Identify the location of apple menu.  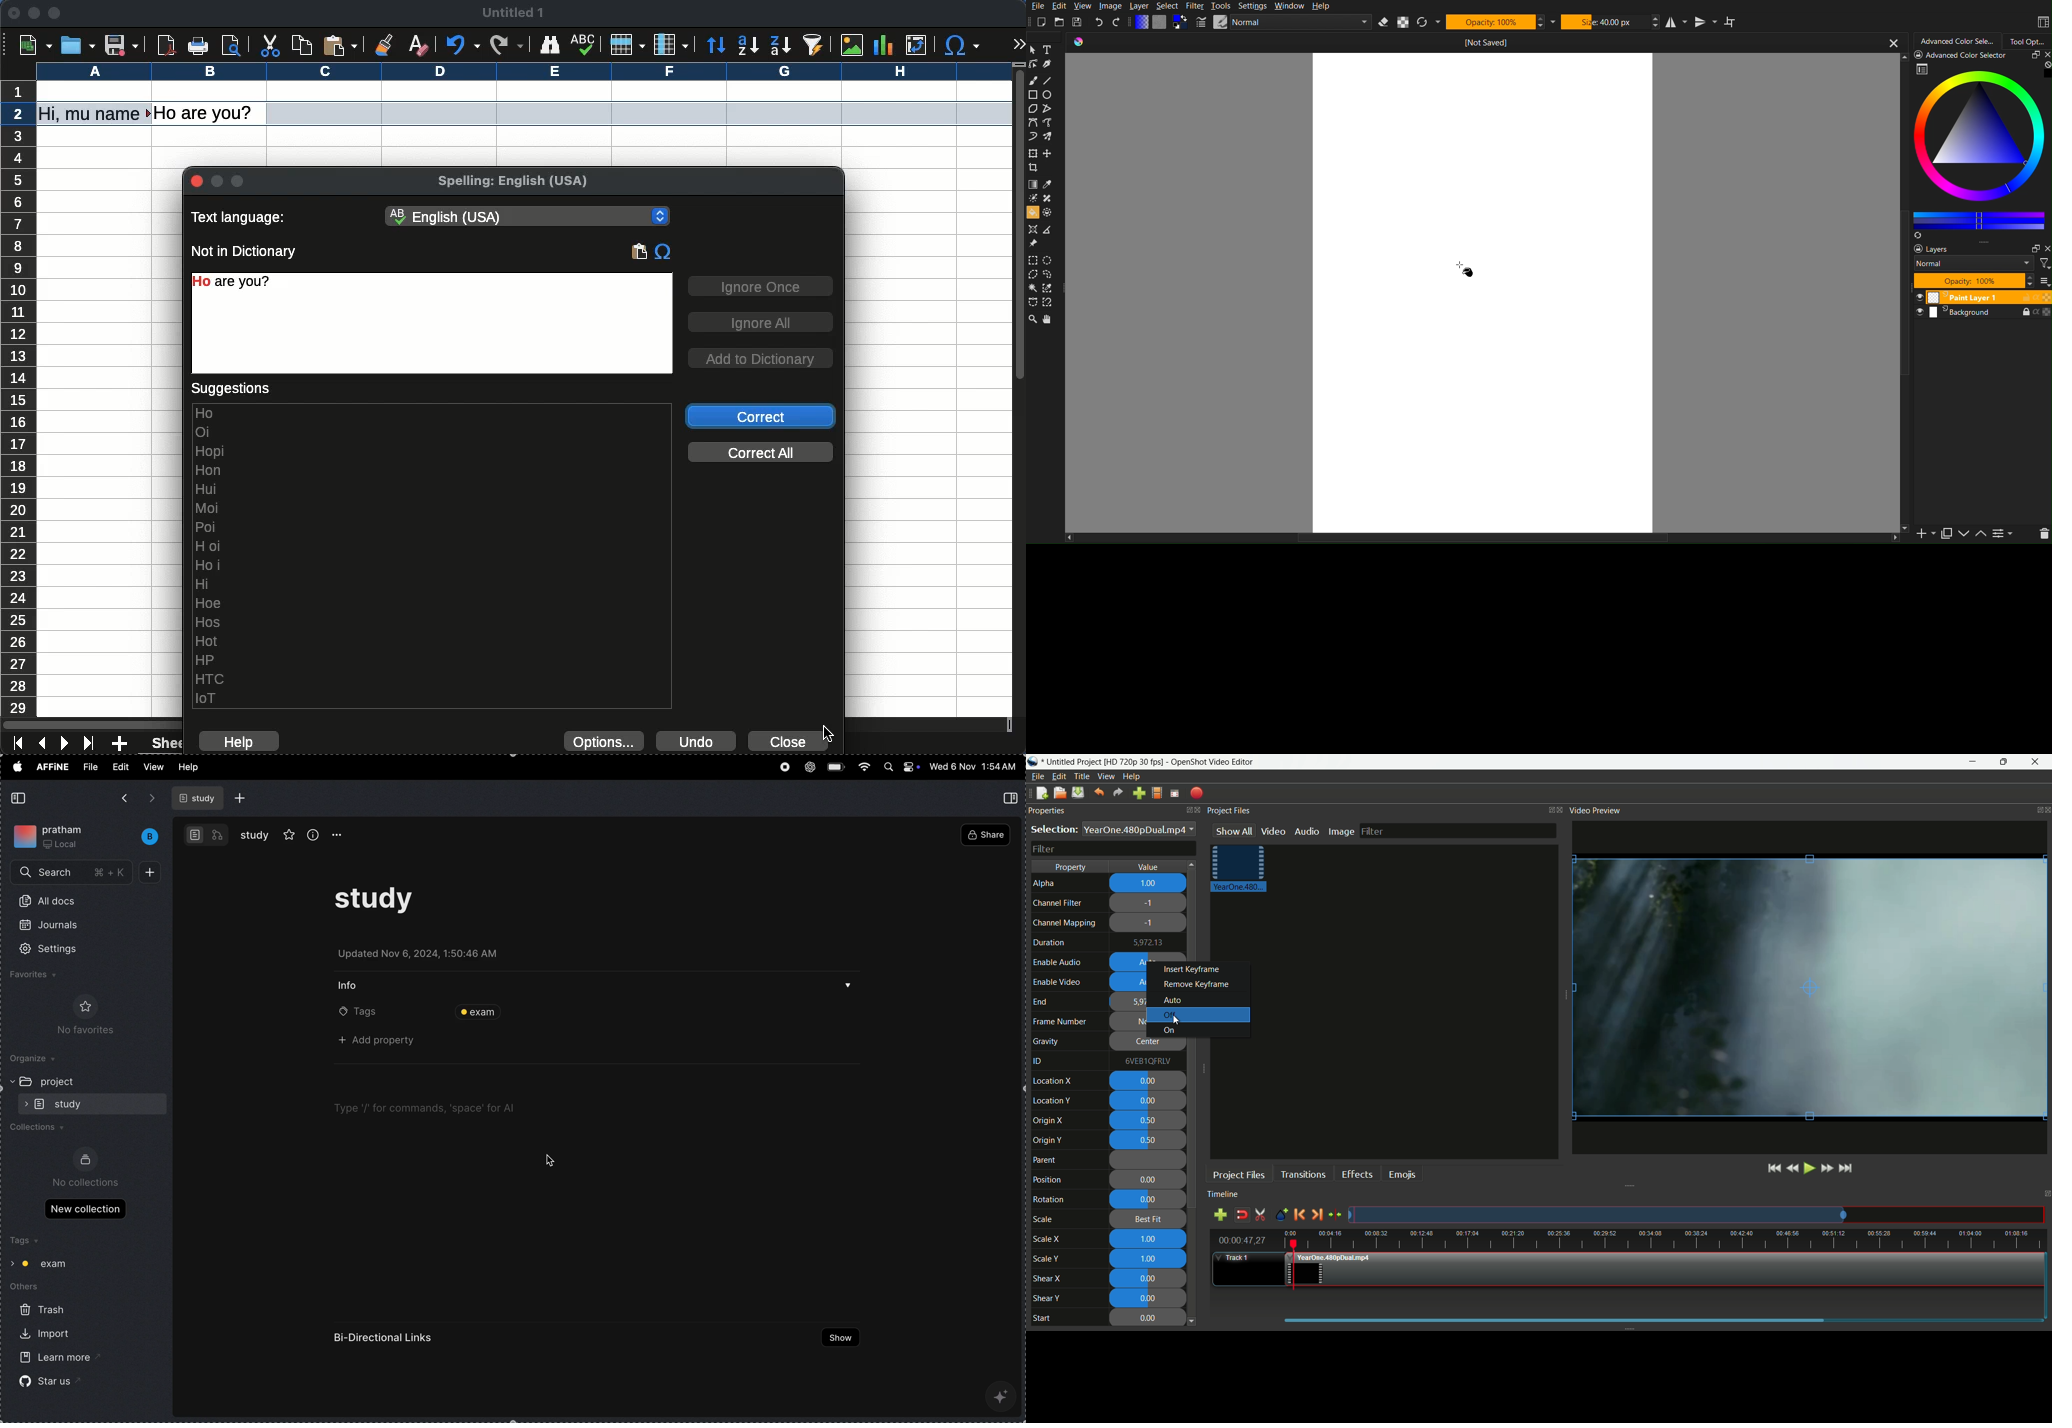
(17, 766).